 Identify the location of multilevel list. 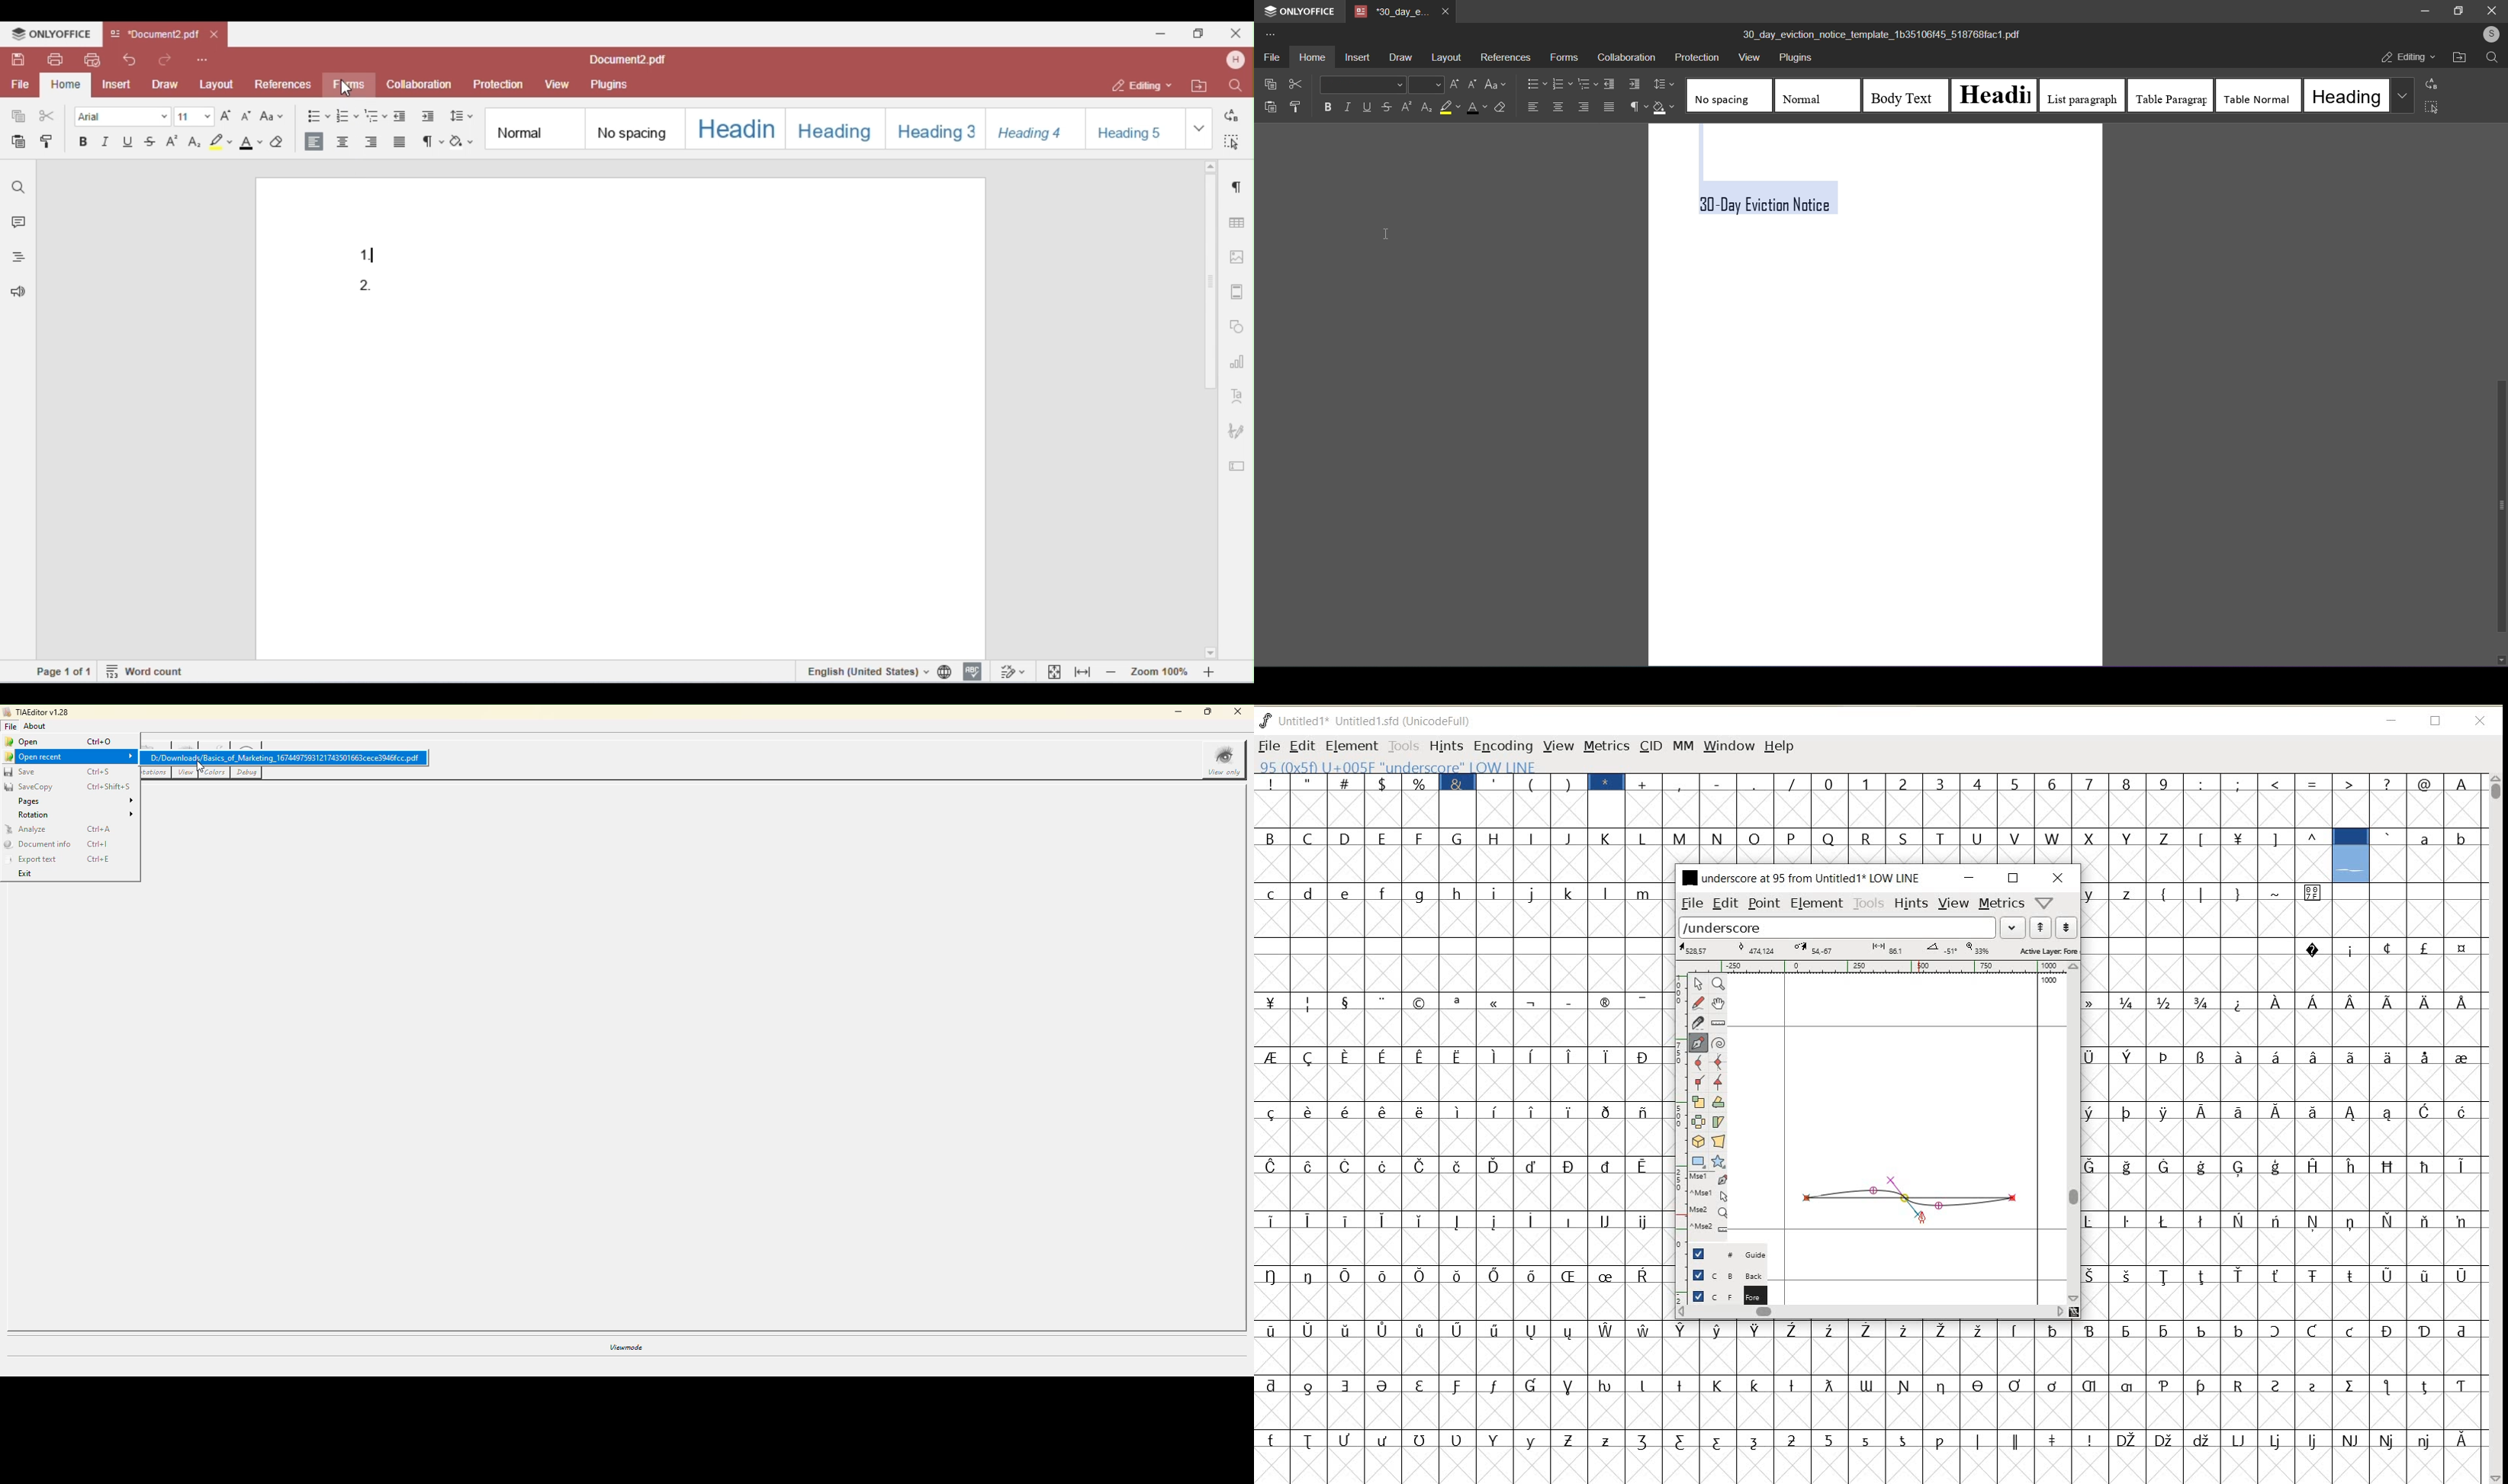
(1587, 85).